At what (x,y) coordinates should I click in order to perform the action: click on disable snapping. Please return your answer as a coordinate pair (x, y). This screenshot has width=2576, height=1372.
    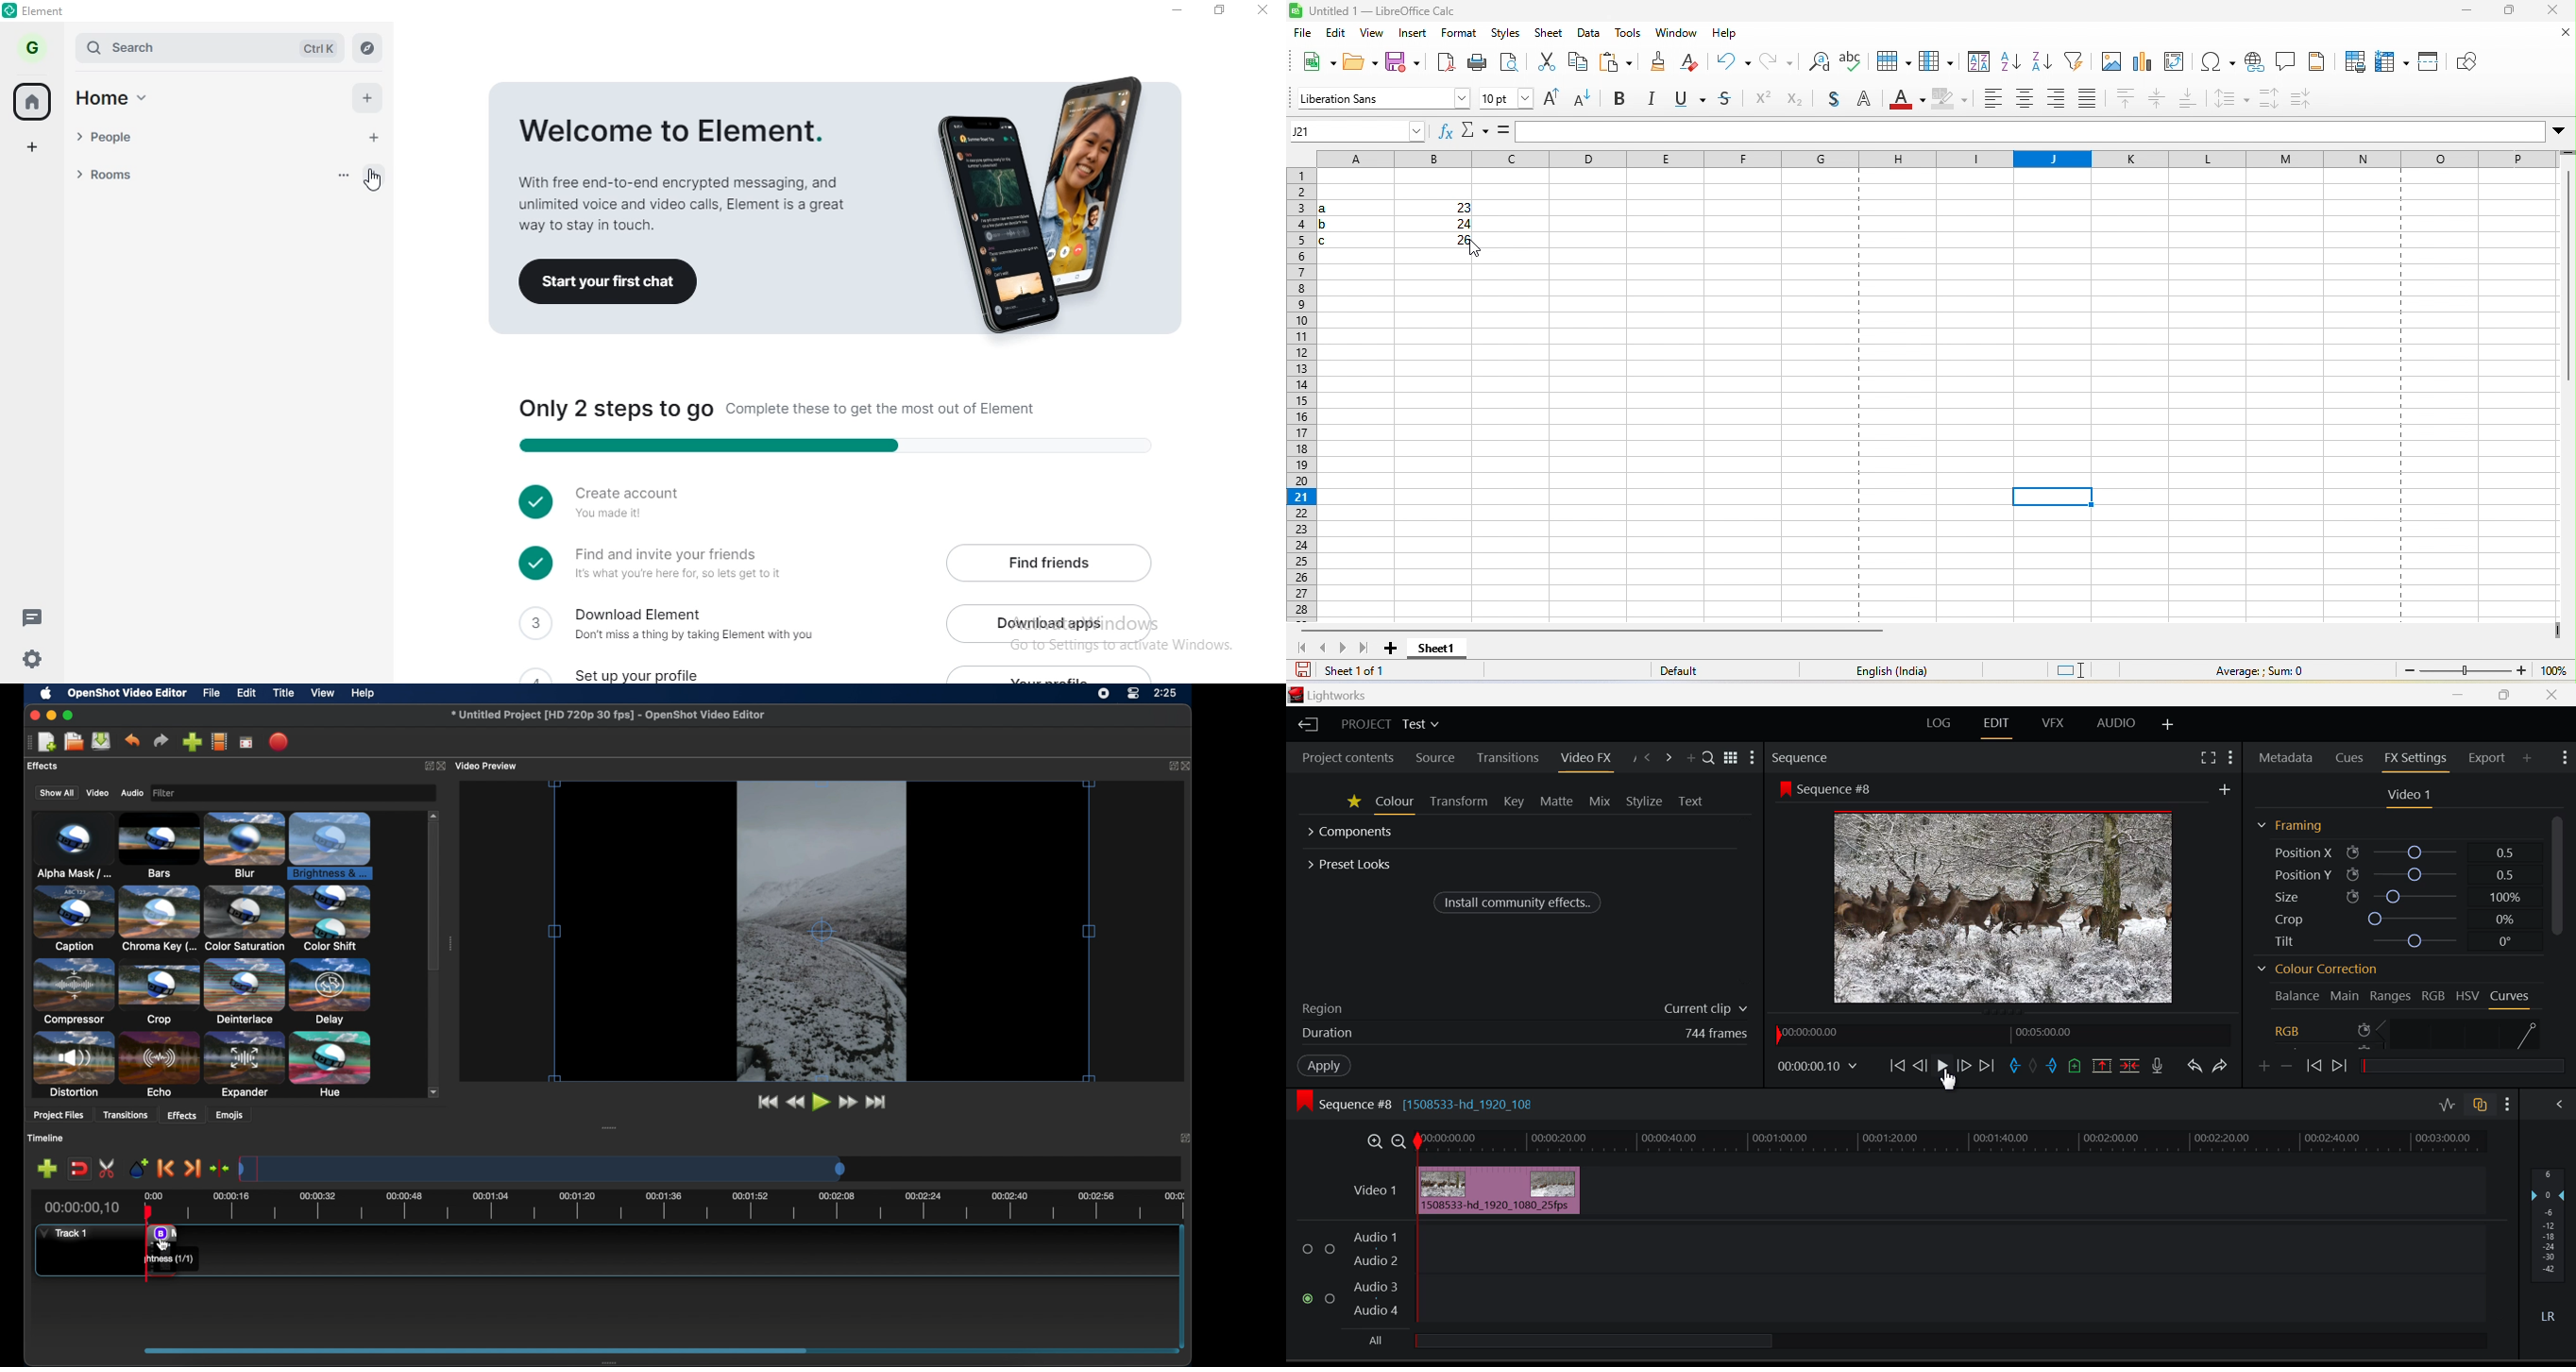
    Looking at the image, I should click on (80, 1169).